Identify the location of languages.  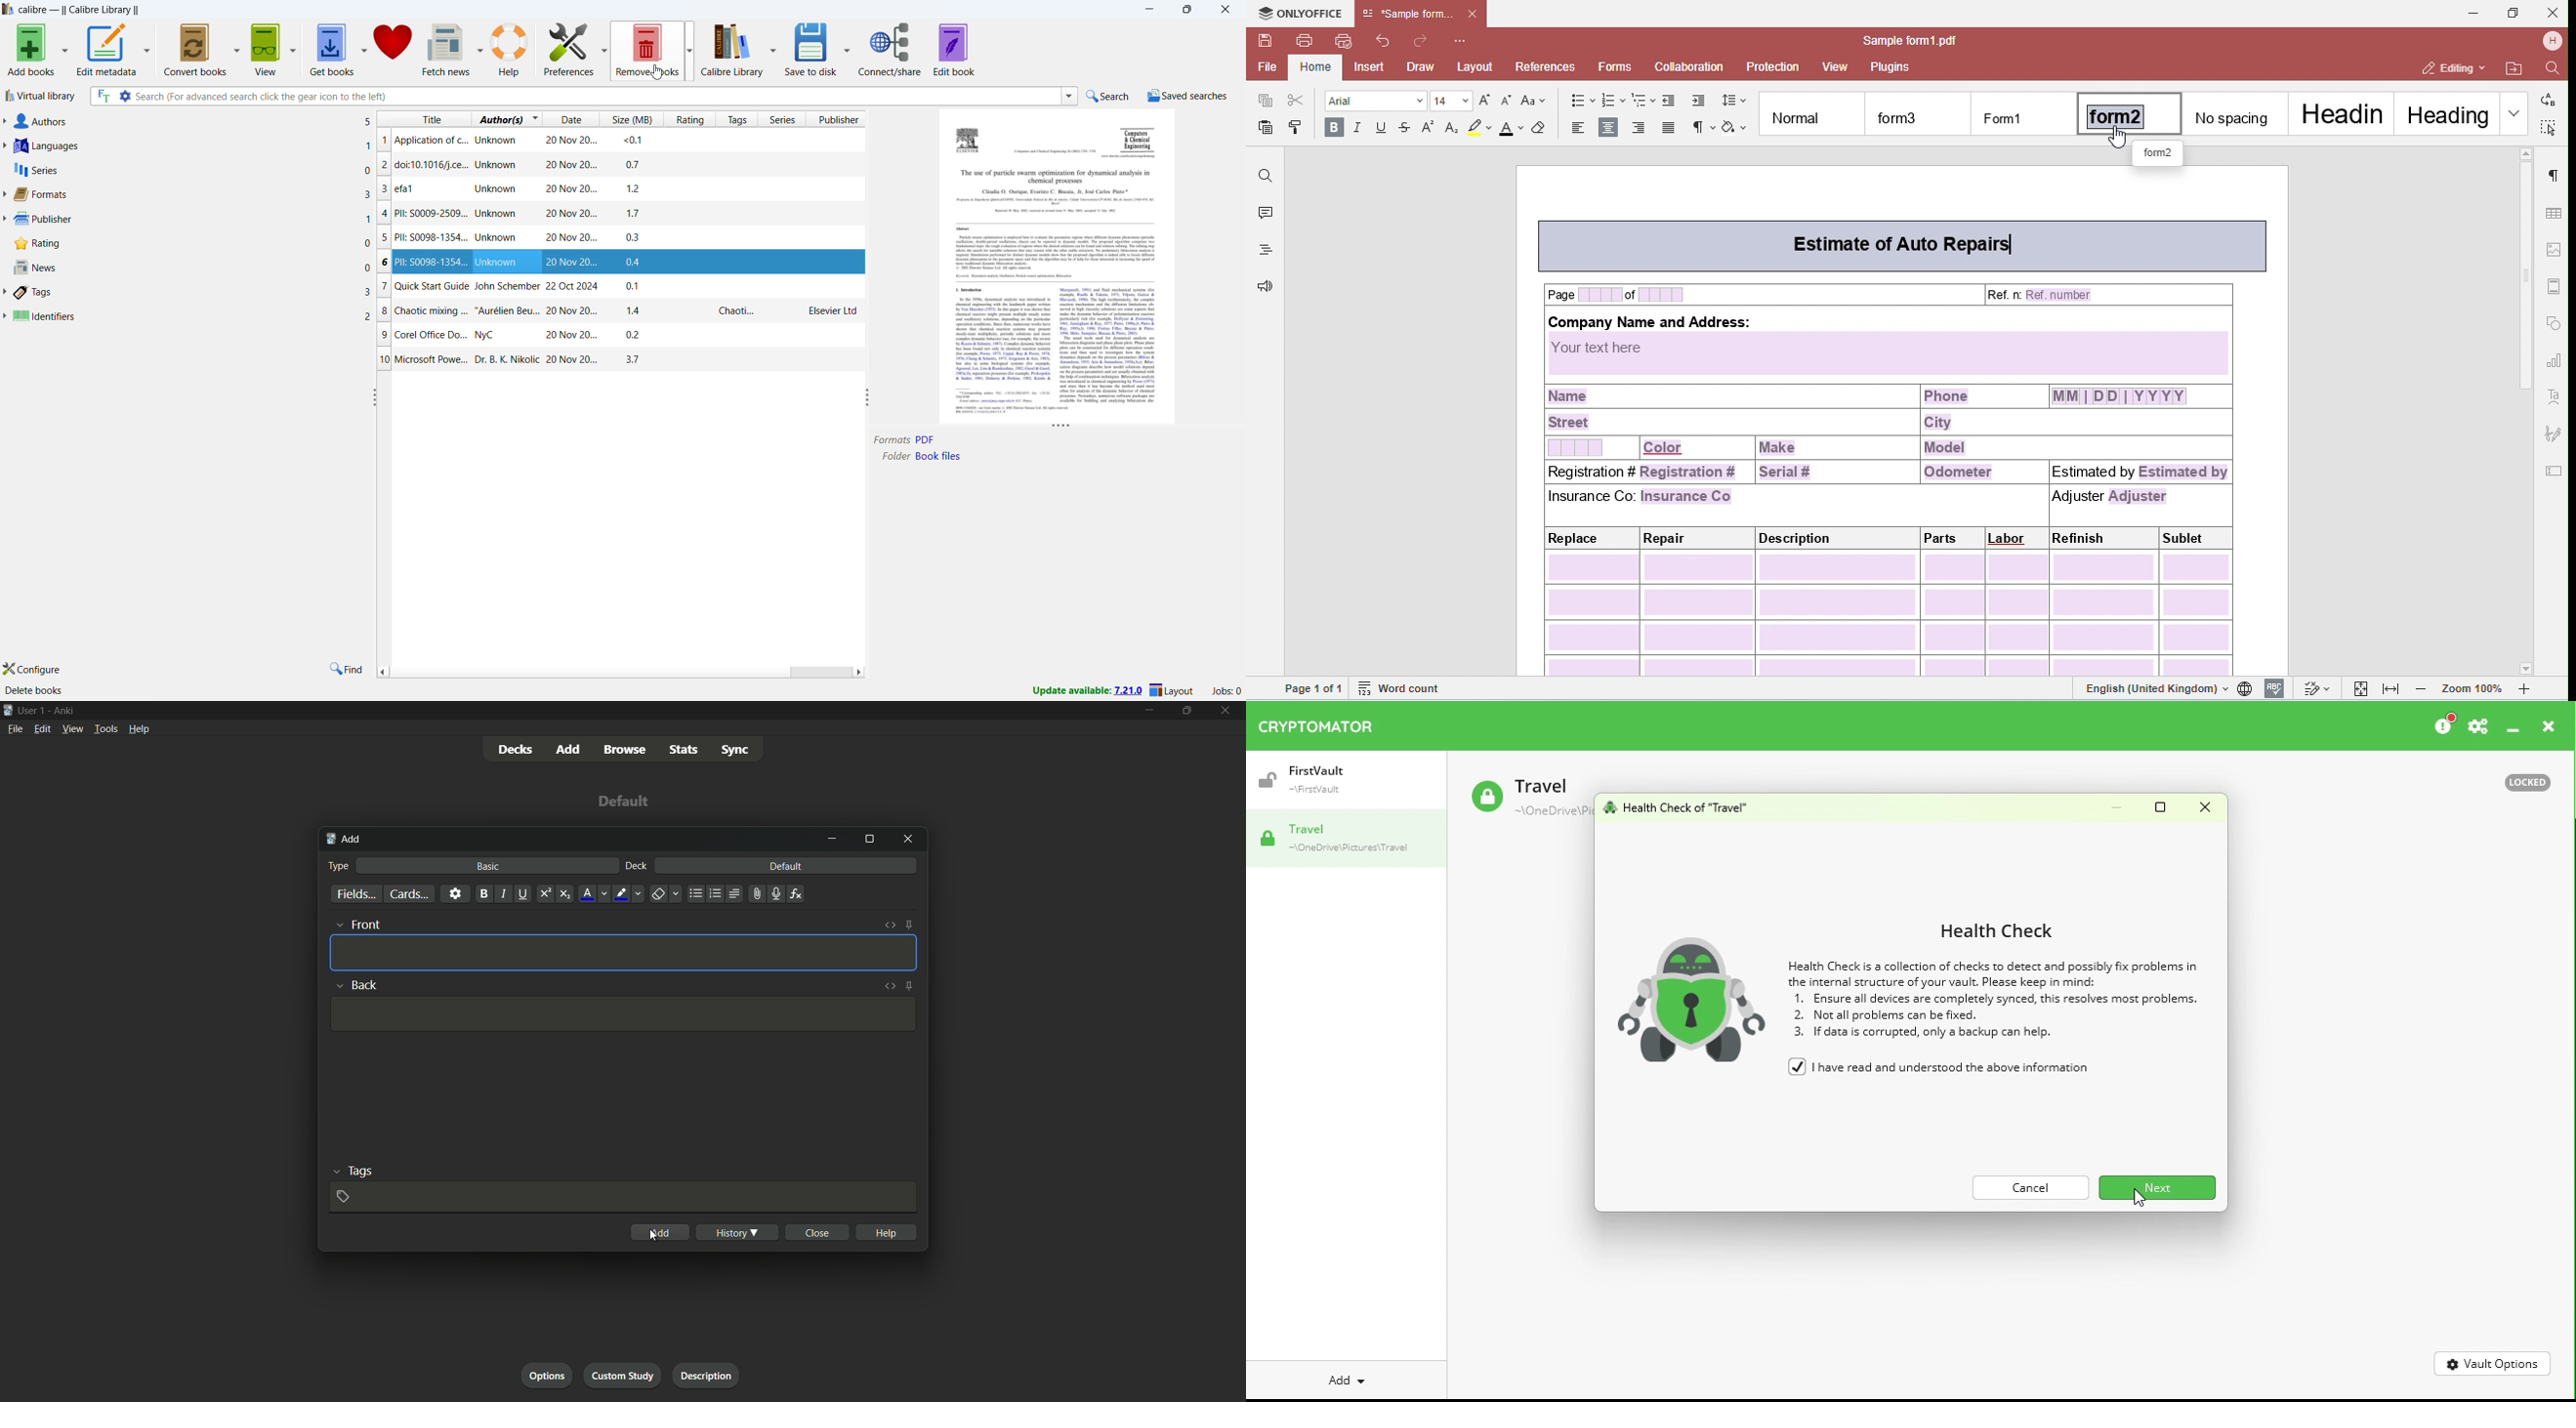
(188, 145).